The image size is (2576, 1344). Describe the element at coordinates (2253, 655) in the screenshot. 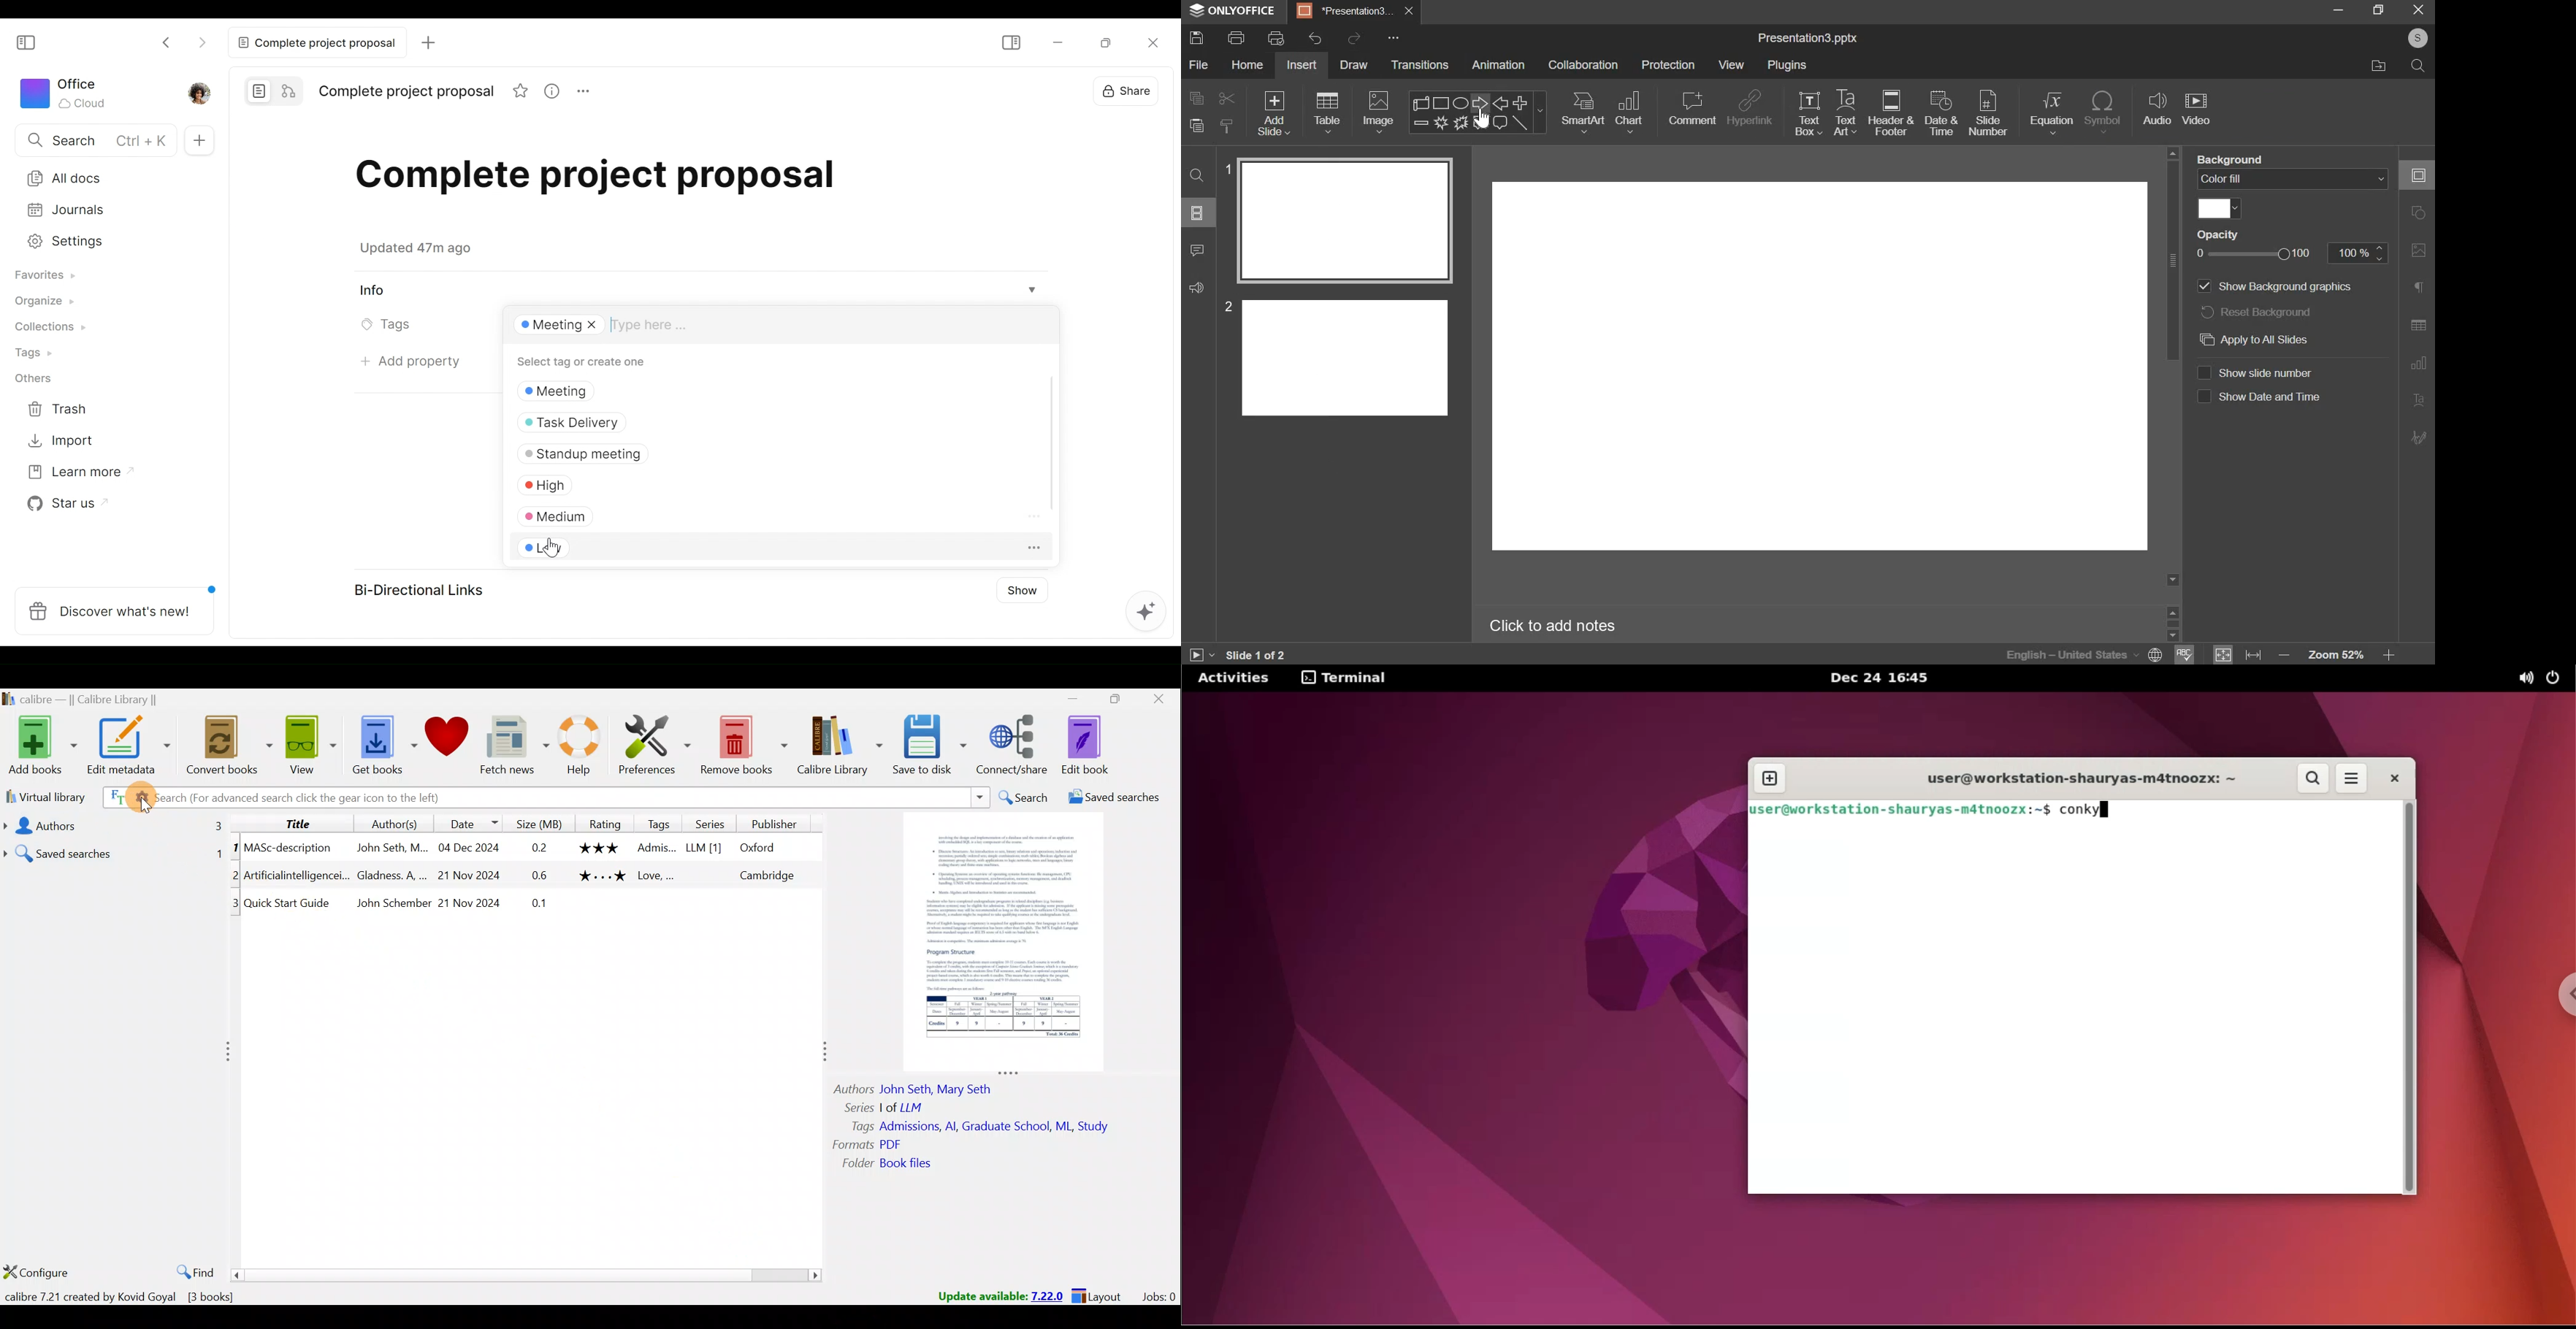

I see `fit to width` at that location.